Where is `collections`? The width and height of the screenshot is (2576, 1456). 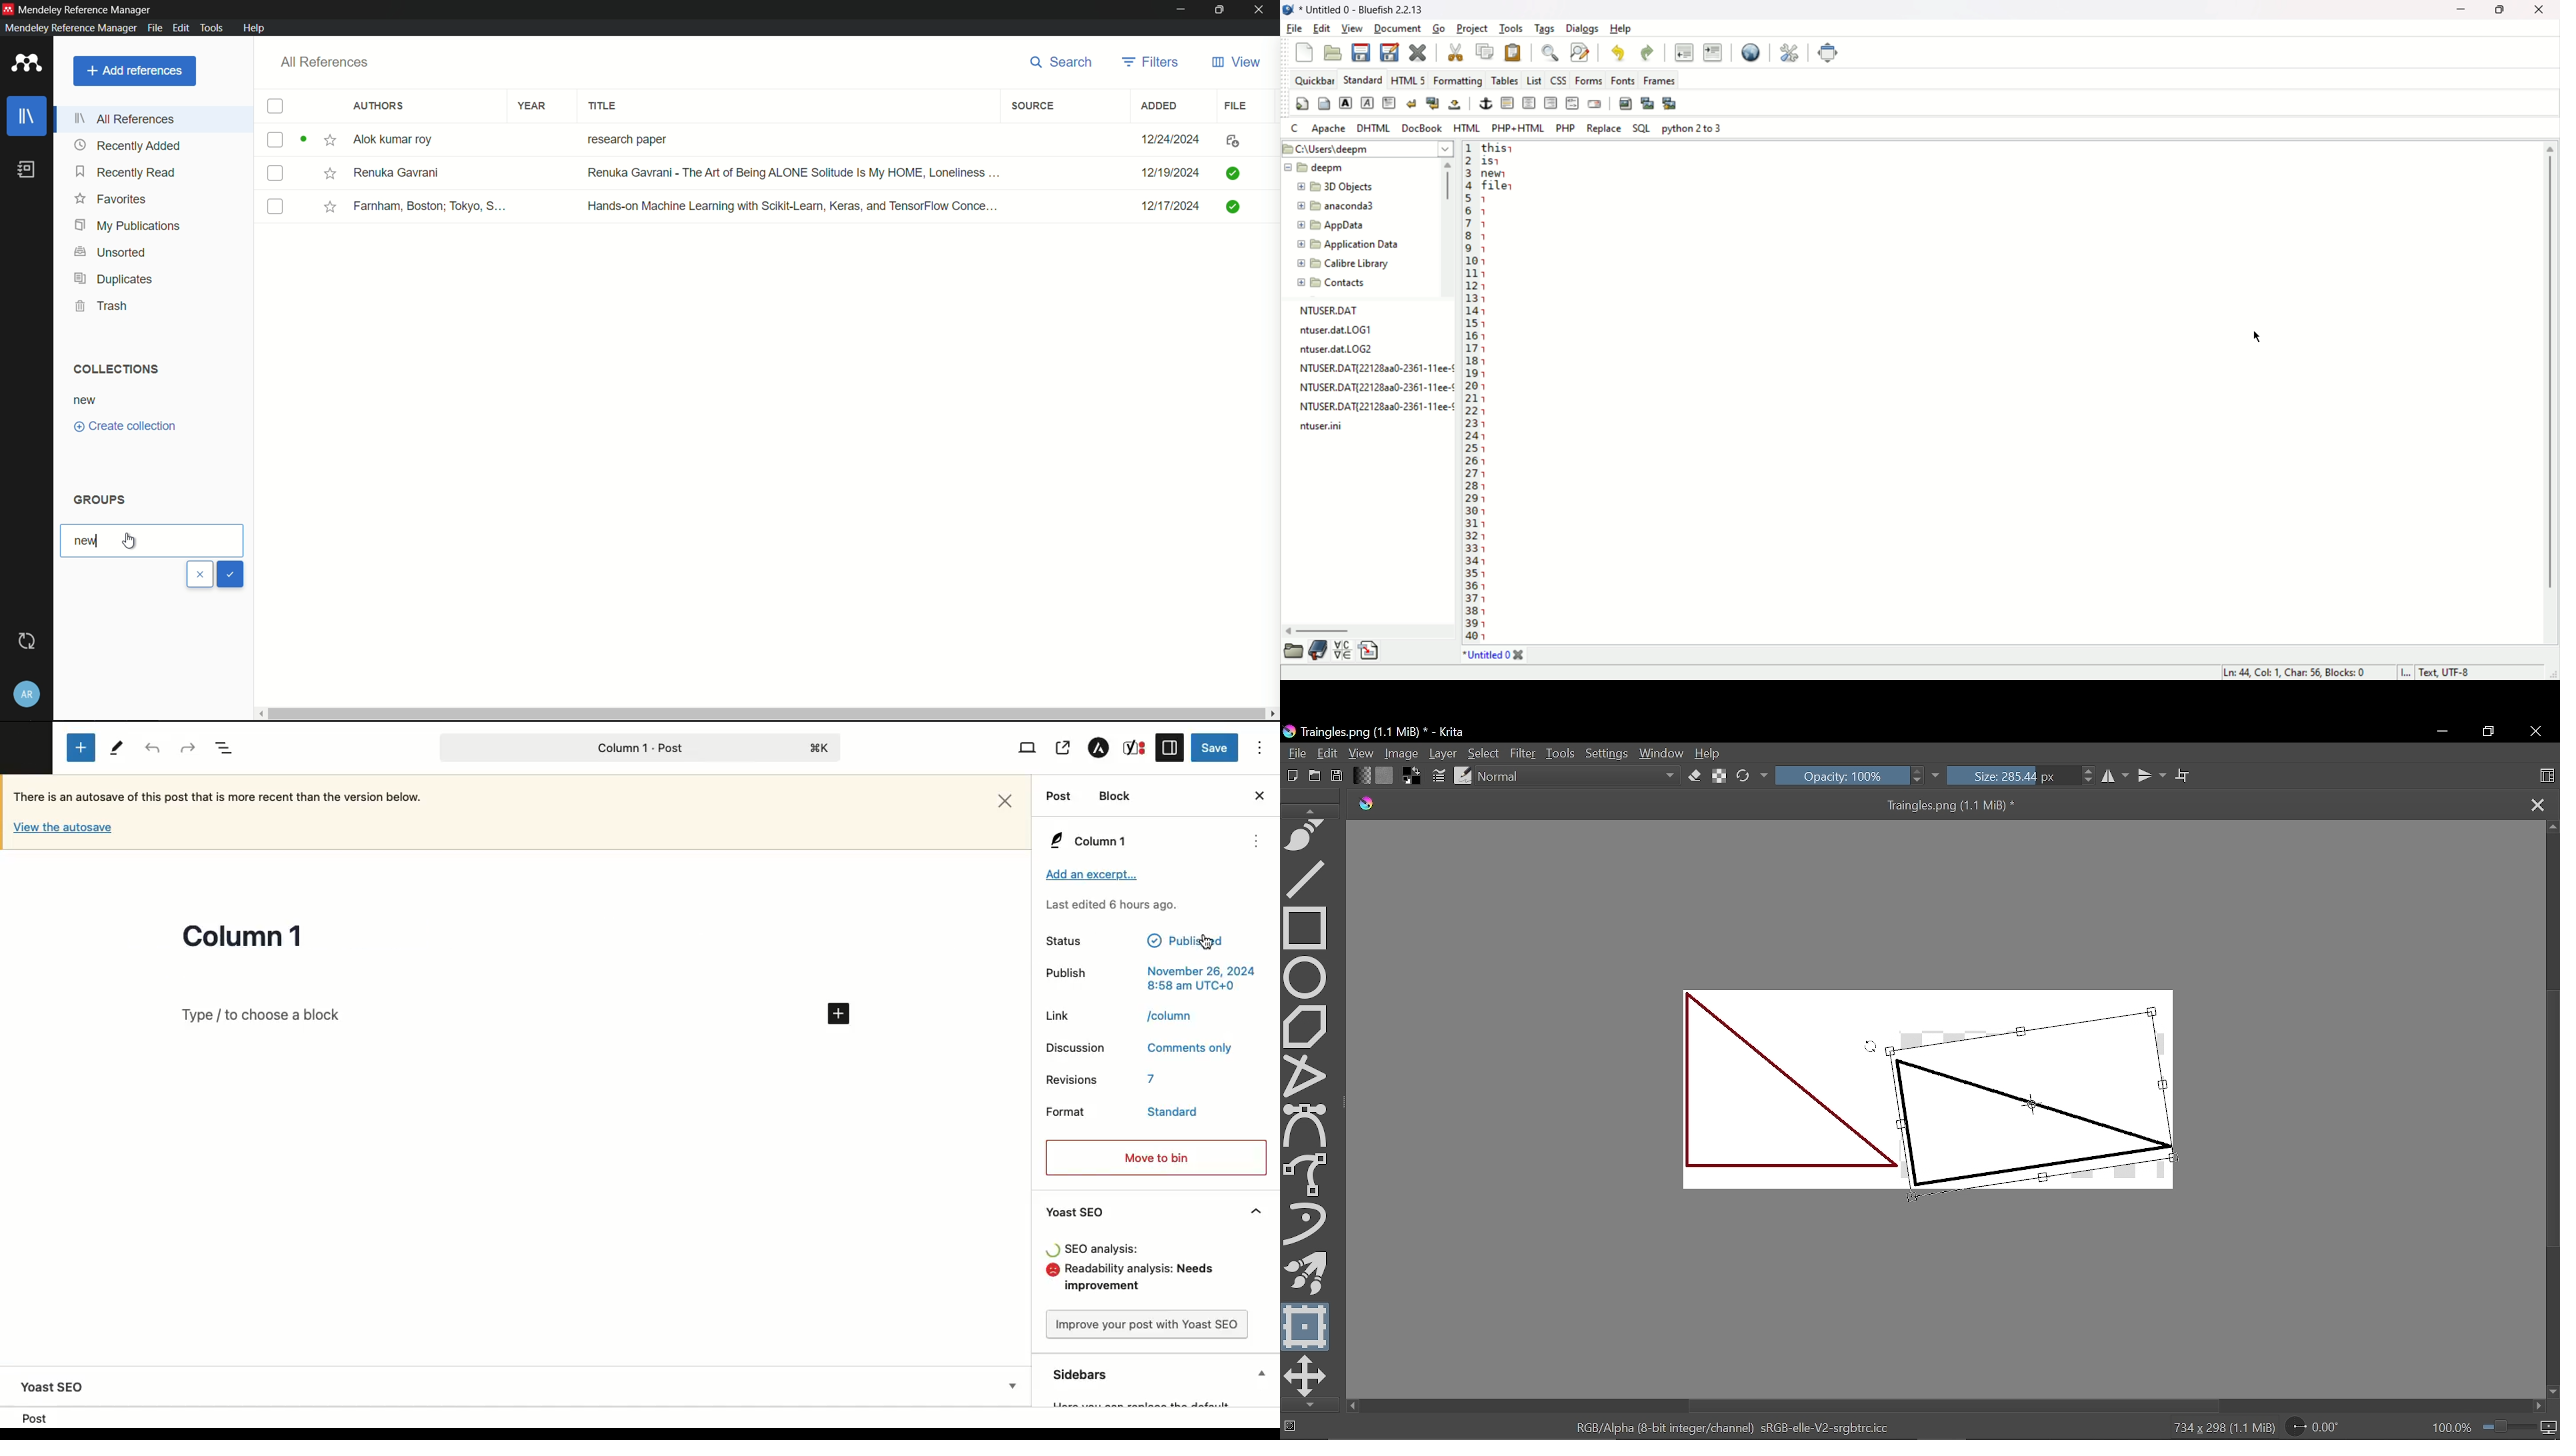
collections is located at coordinates (113, 368).